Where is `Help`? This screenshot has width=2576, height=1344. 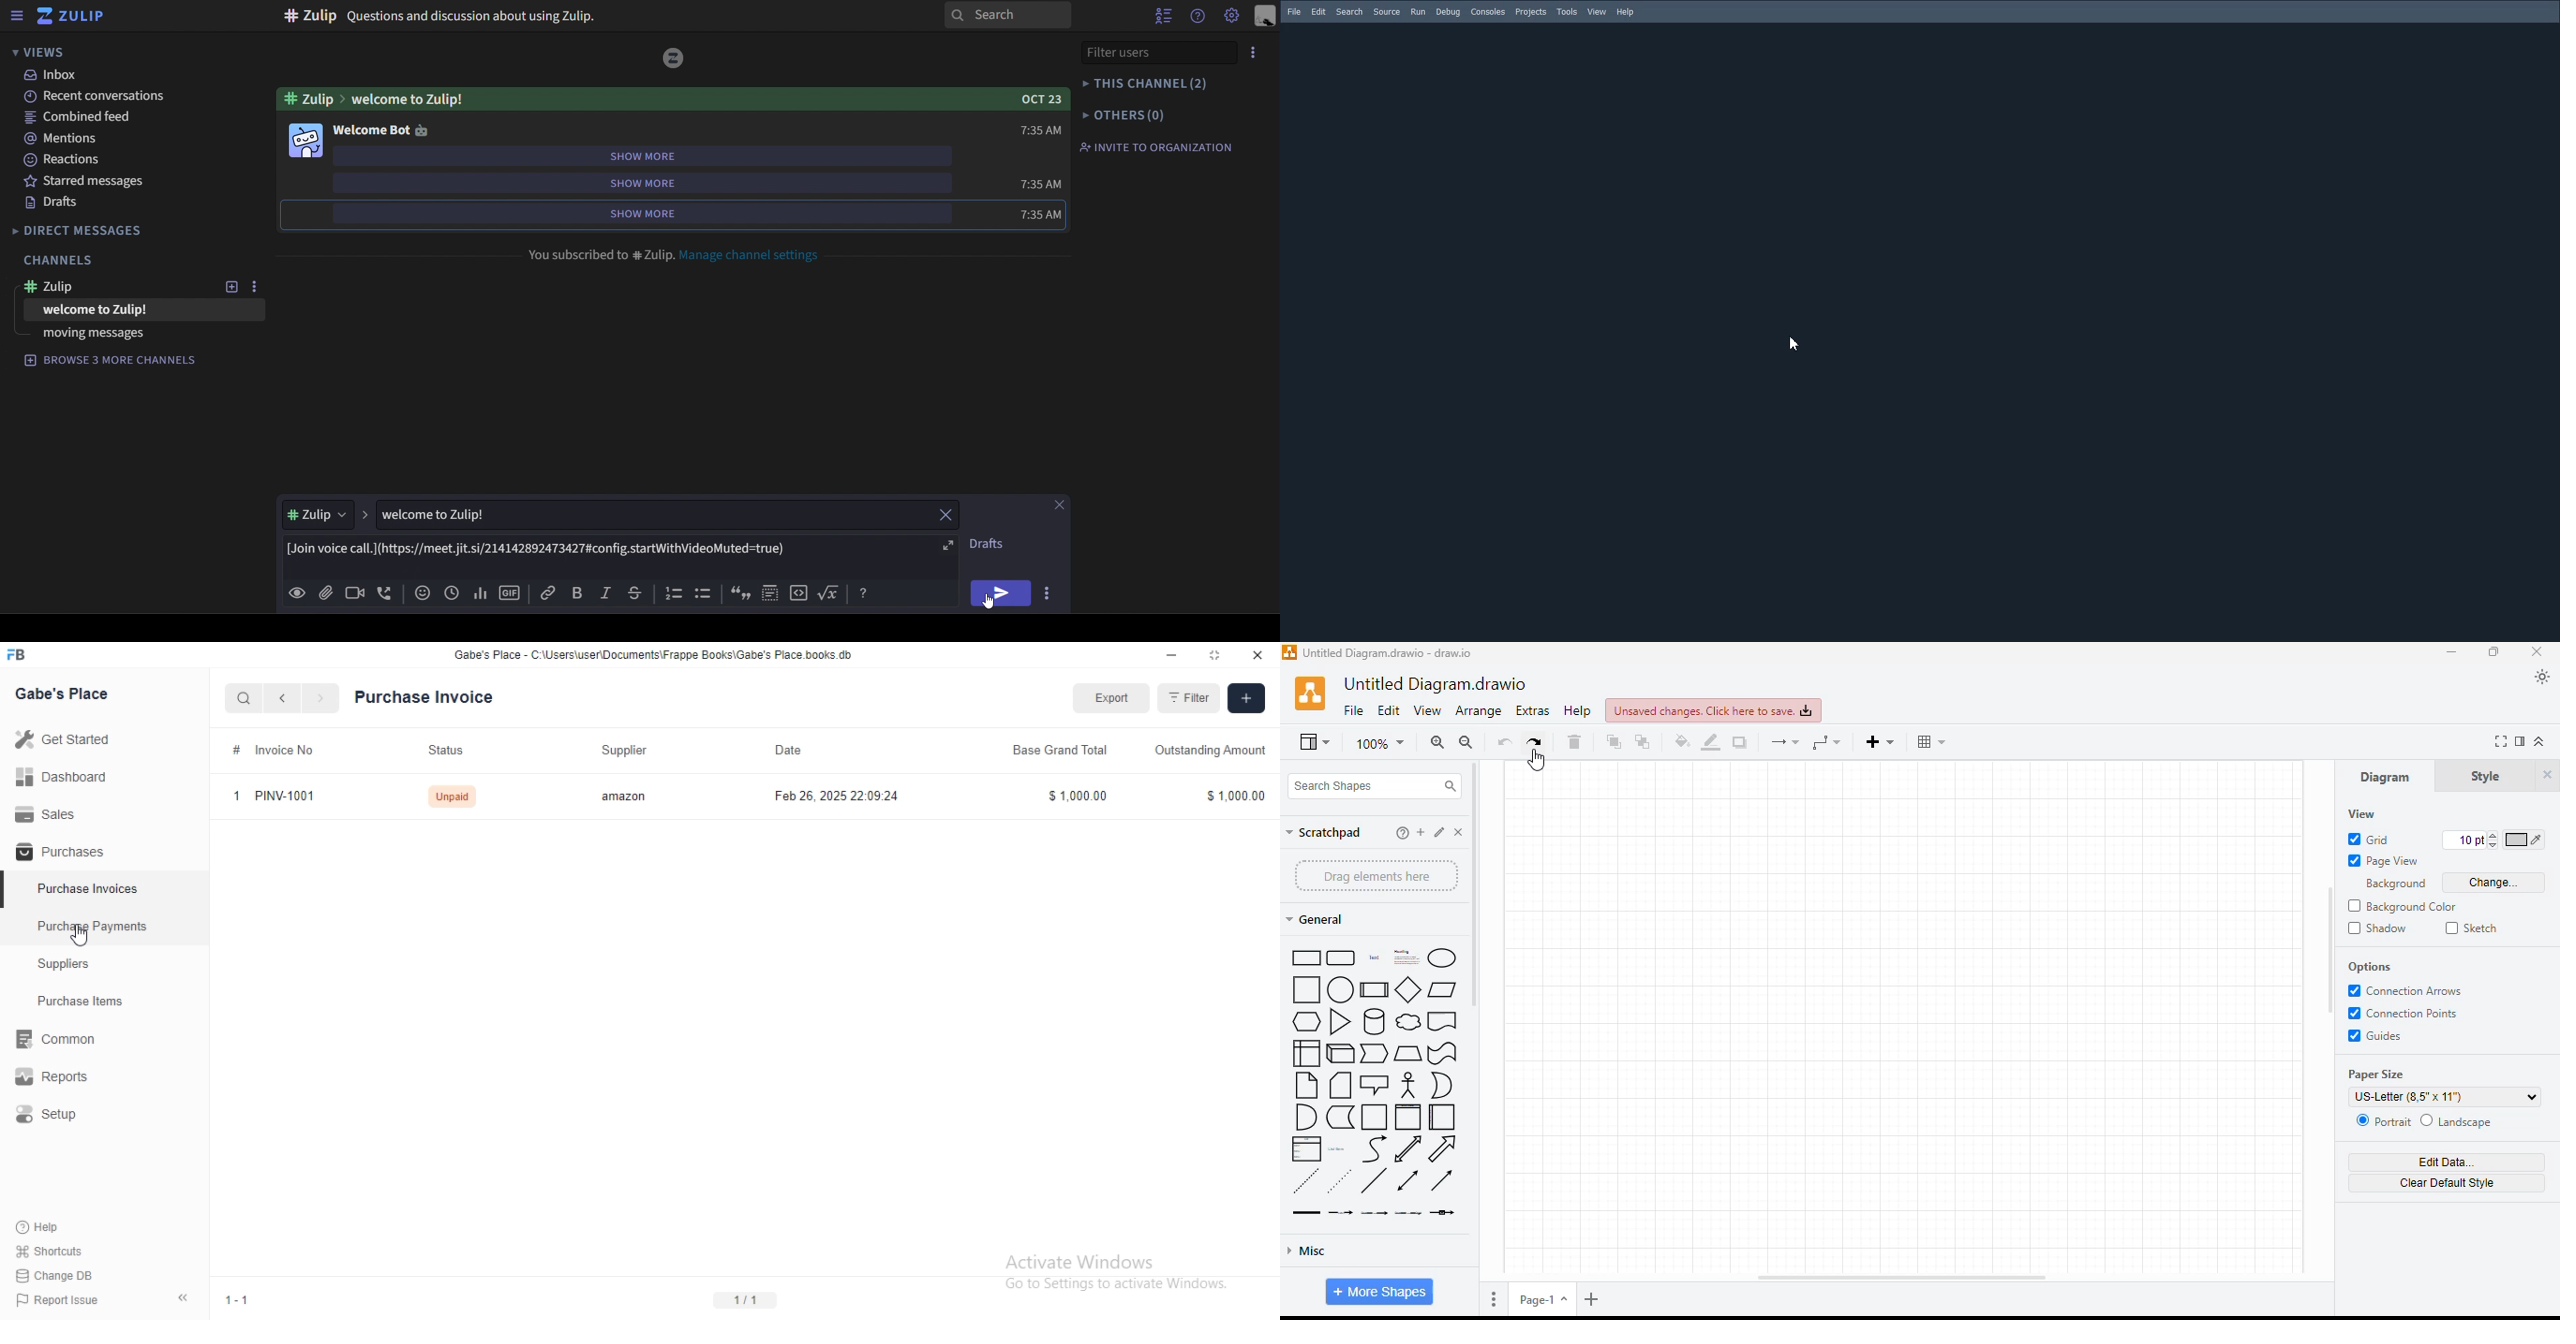 Help is located at coordinates (1625, 12).